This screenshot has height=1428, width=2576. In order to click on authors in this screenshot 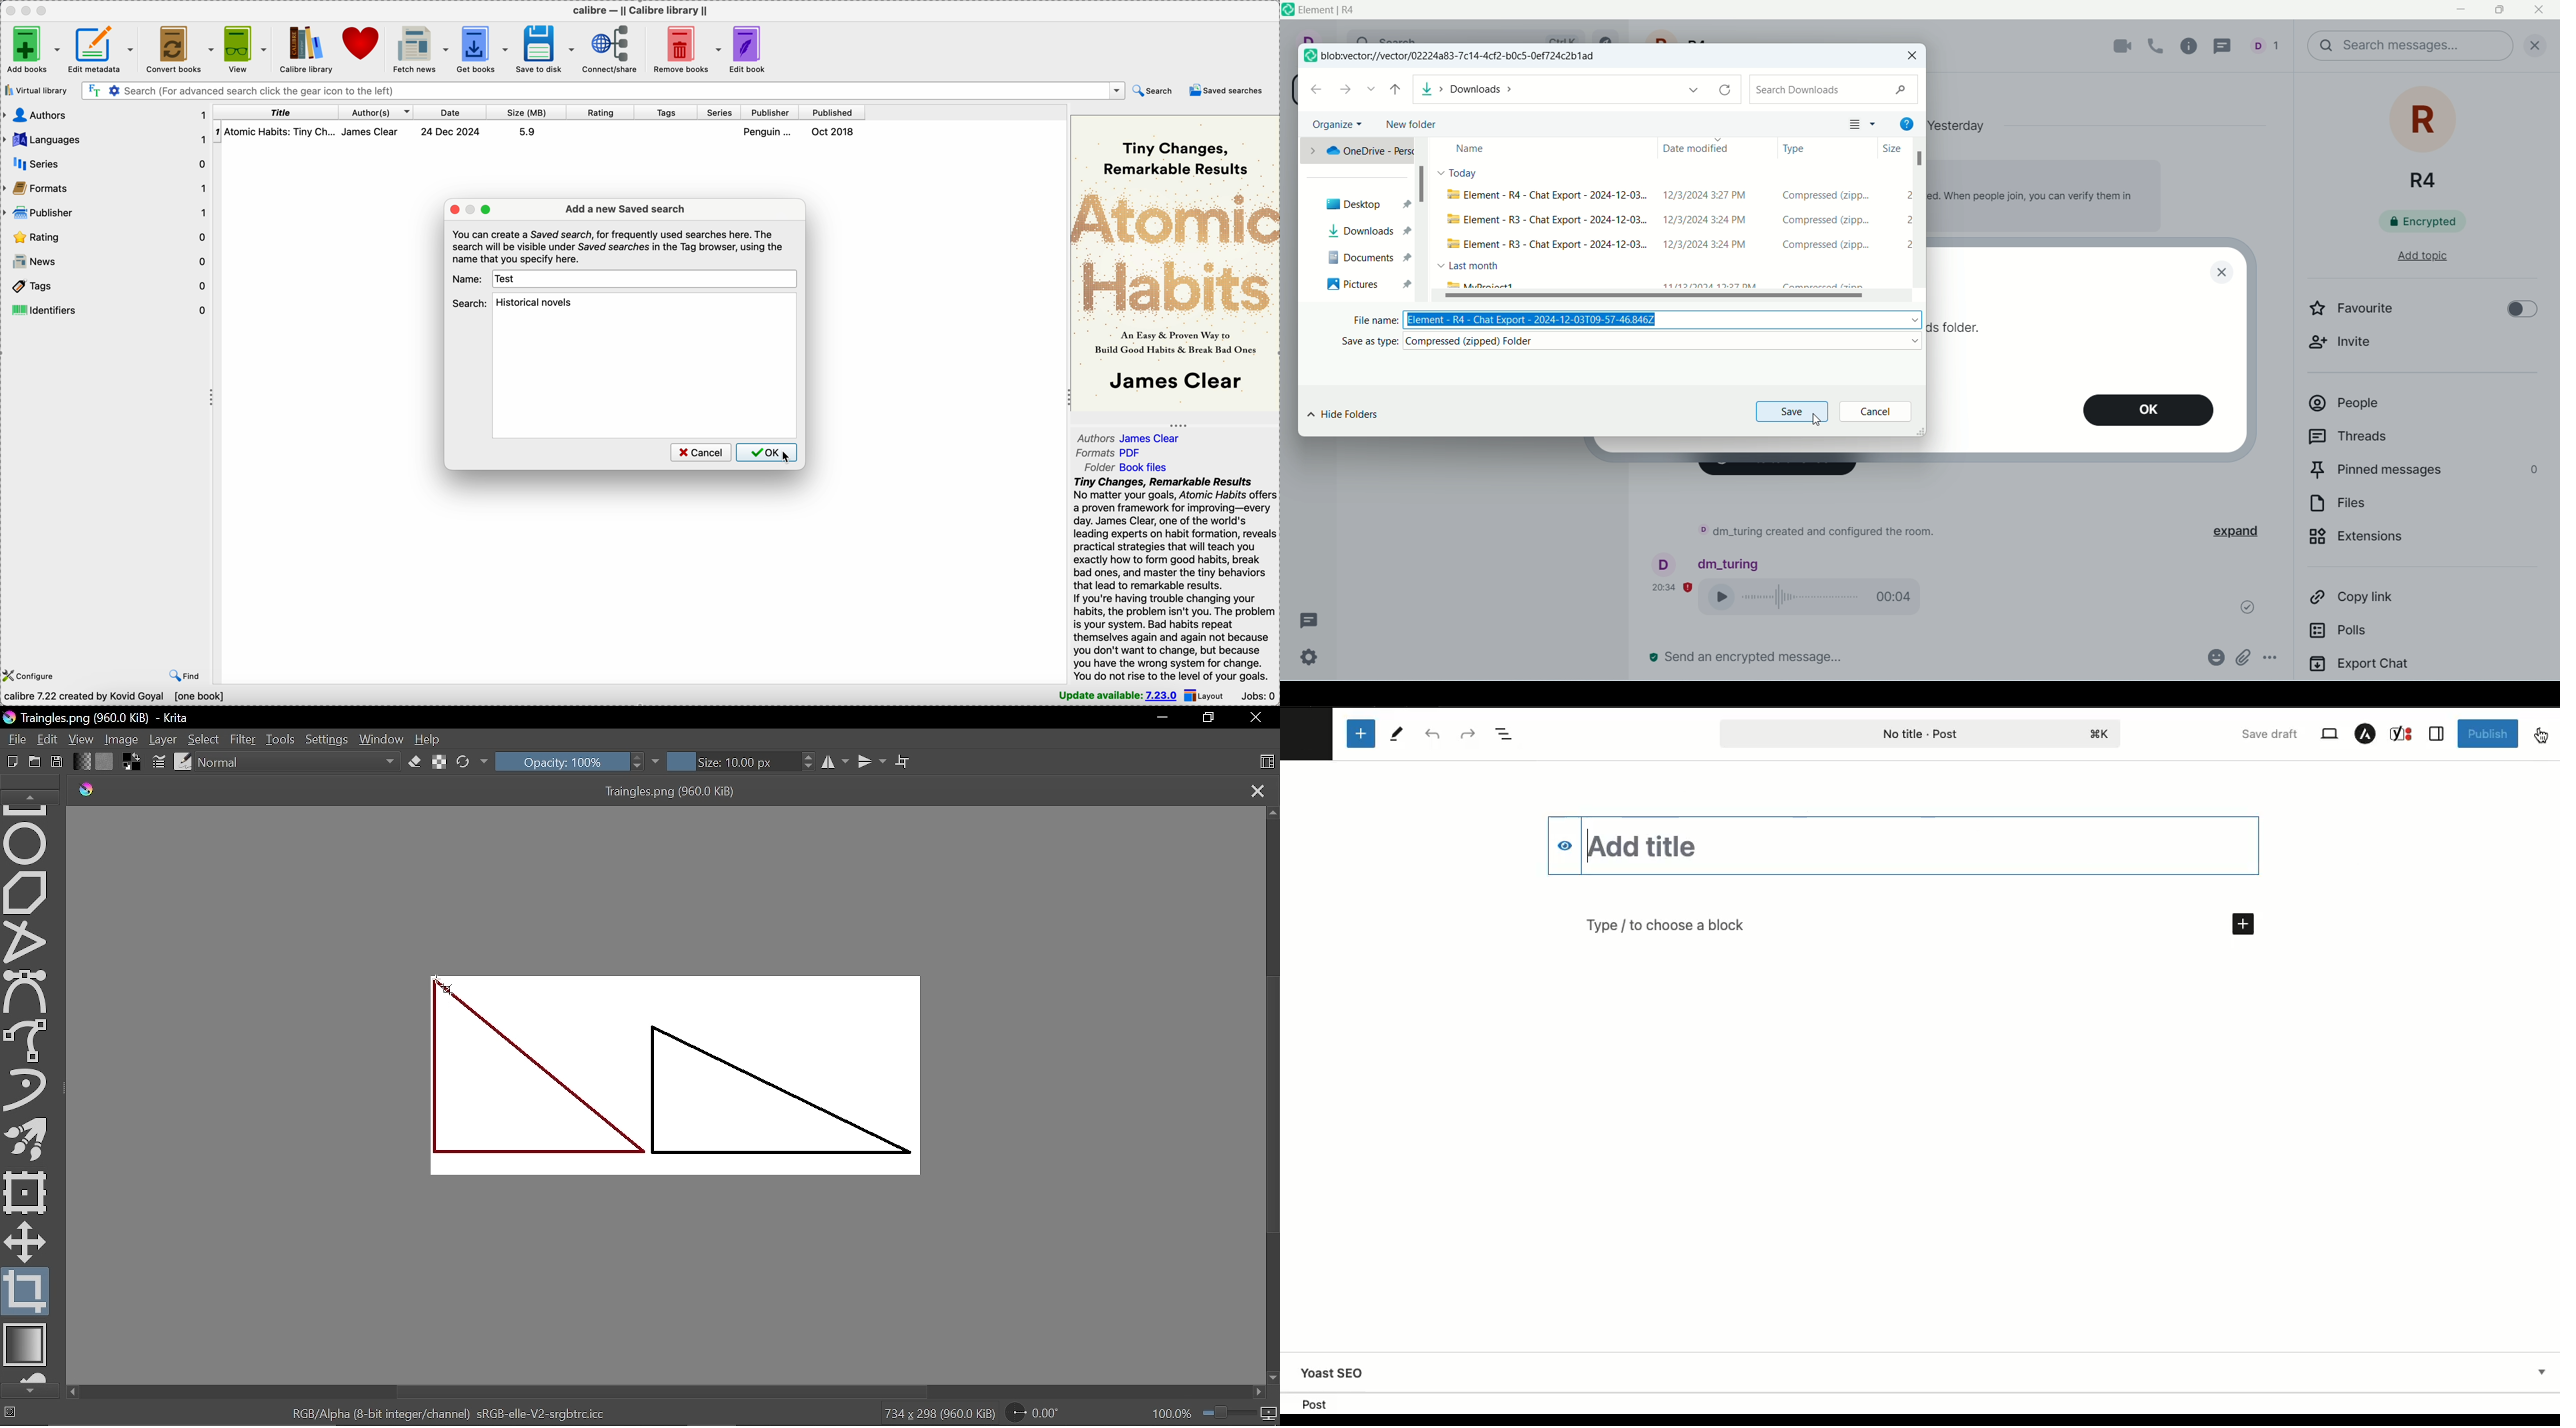, I will do `click(106, 115)`.